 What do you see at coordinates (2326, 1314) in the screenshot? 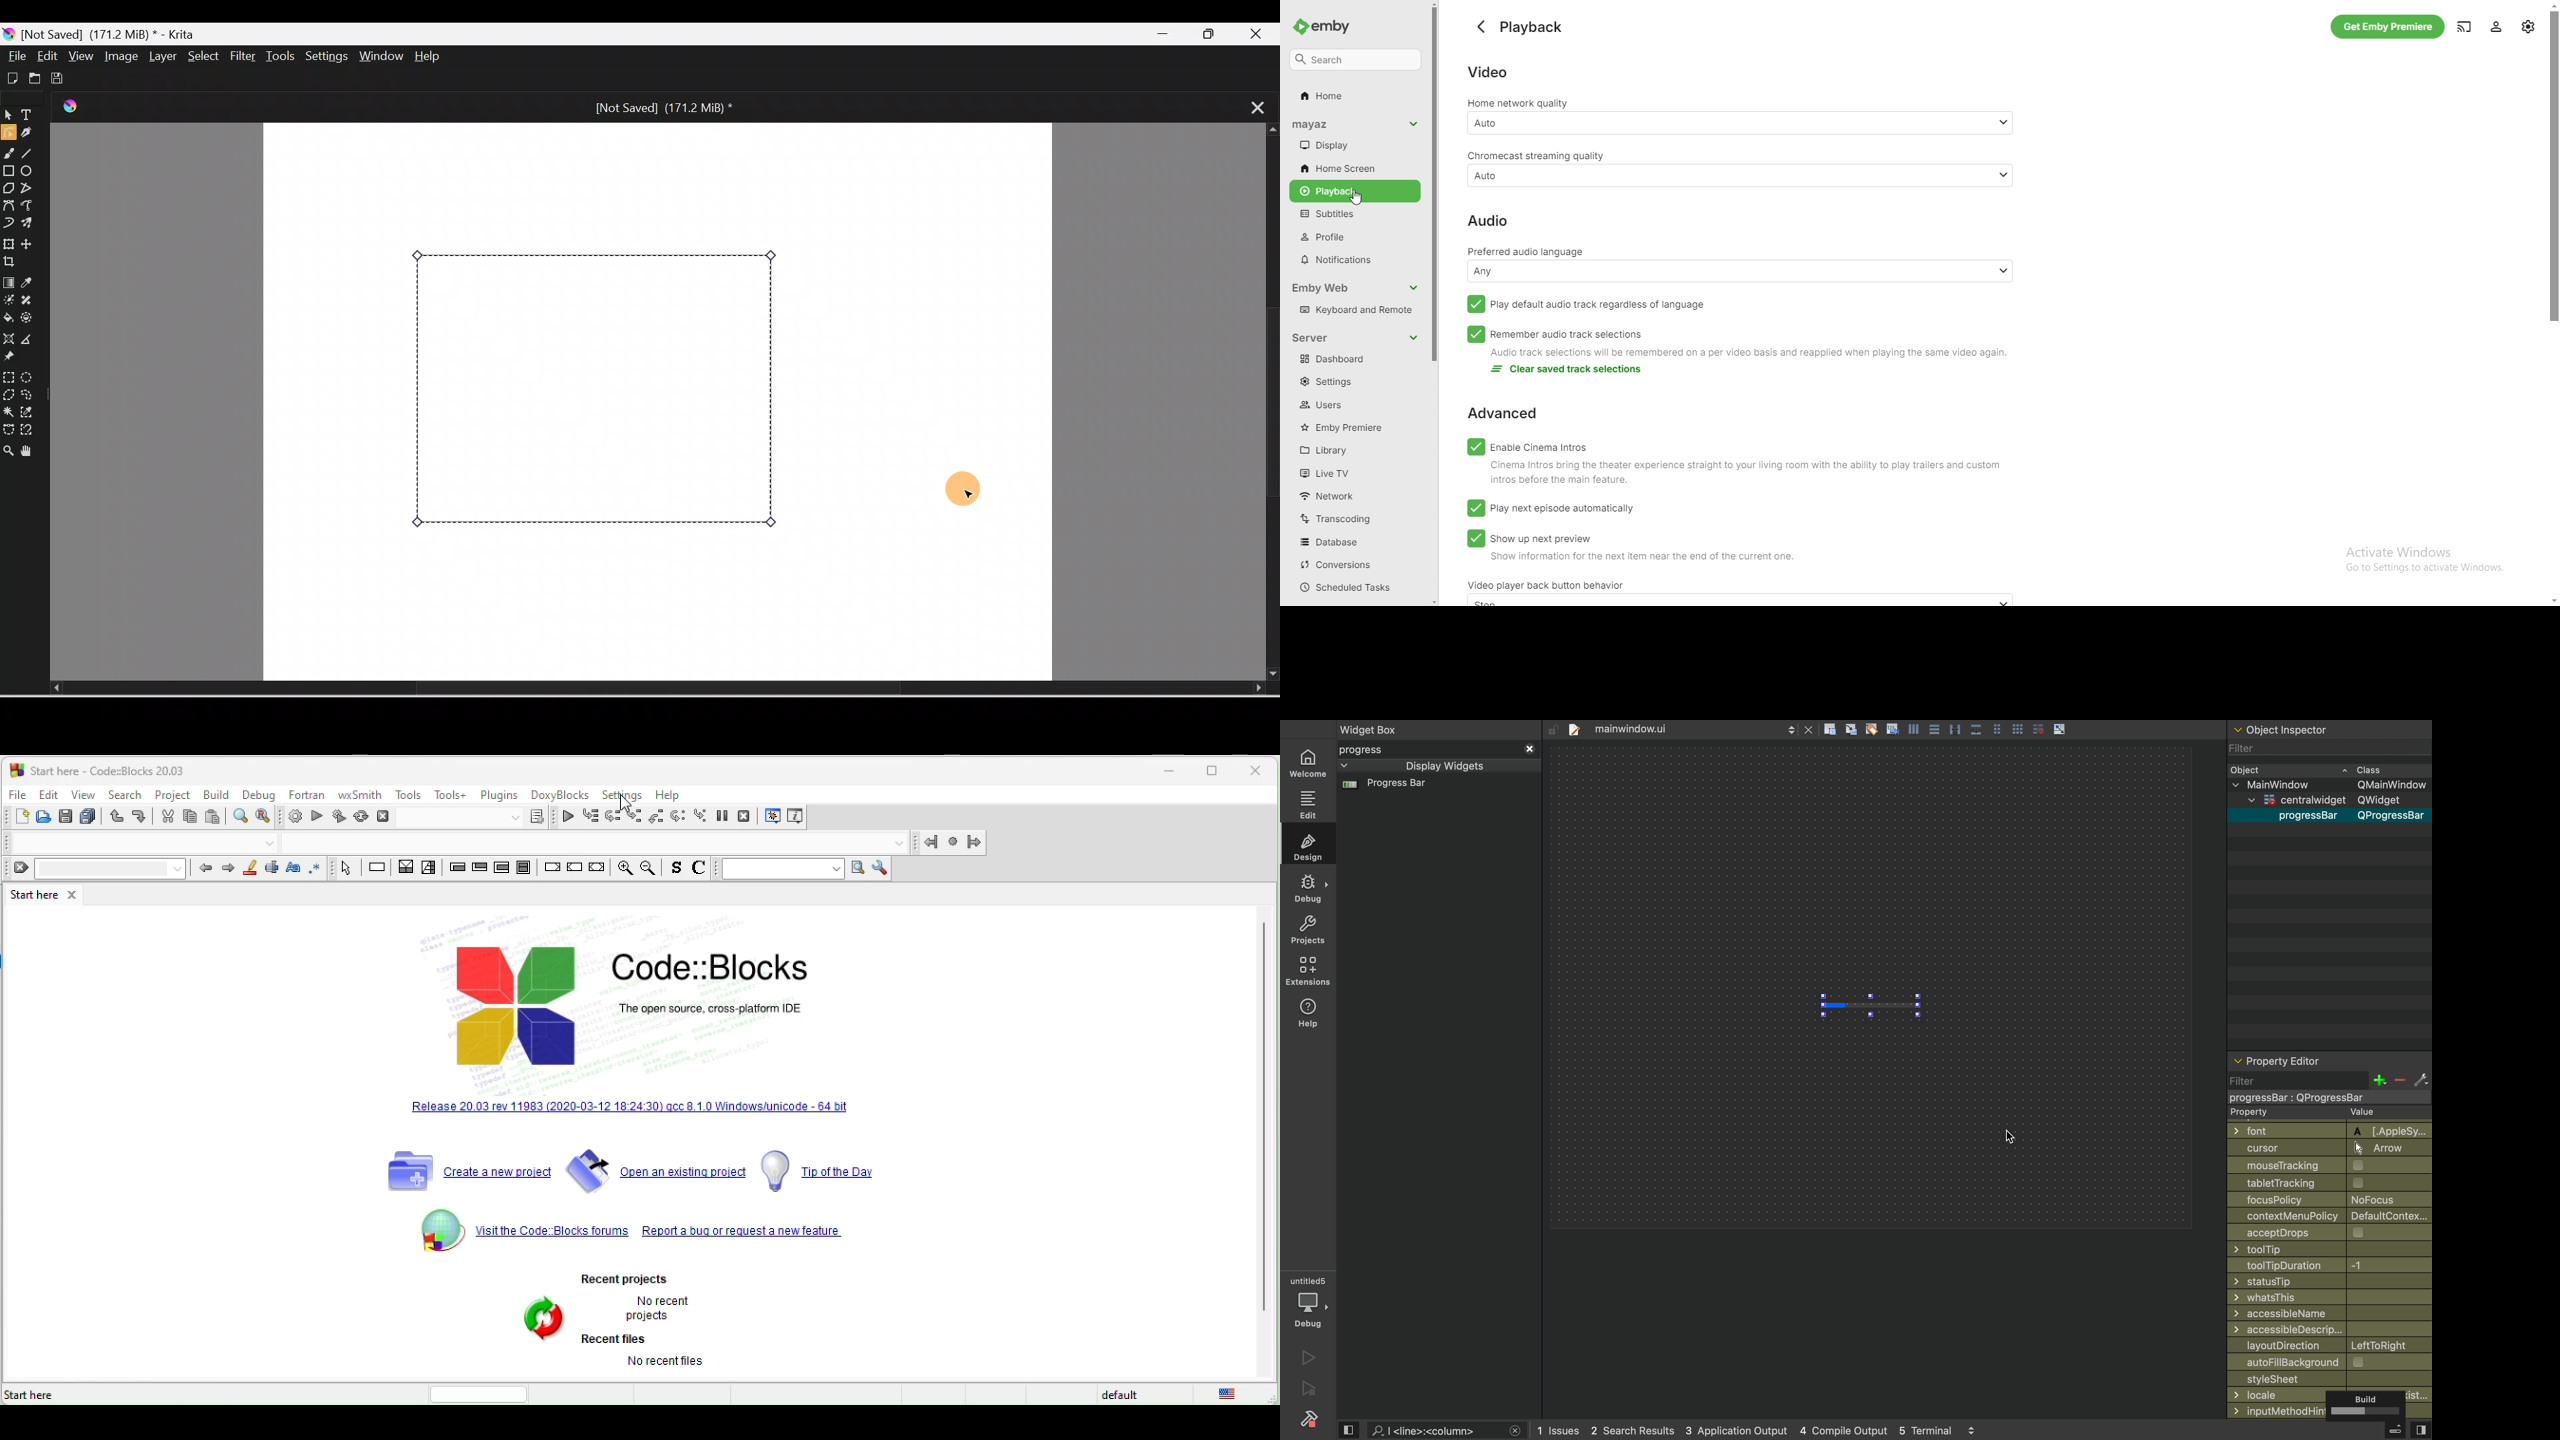
I see `accessiblename` at bounding box center [2326, 1314].